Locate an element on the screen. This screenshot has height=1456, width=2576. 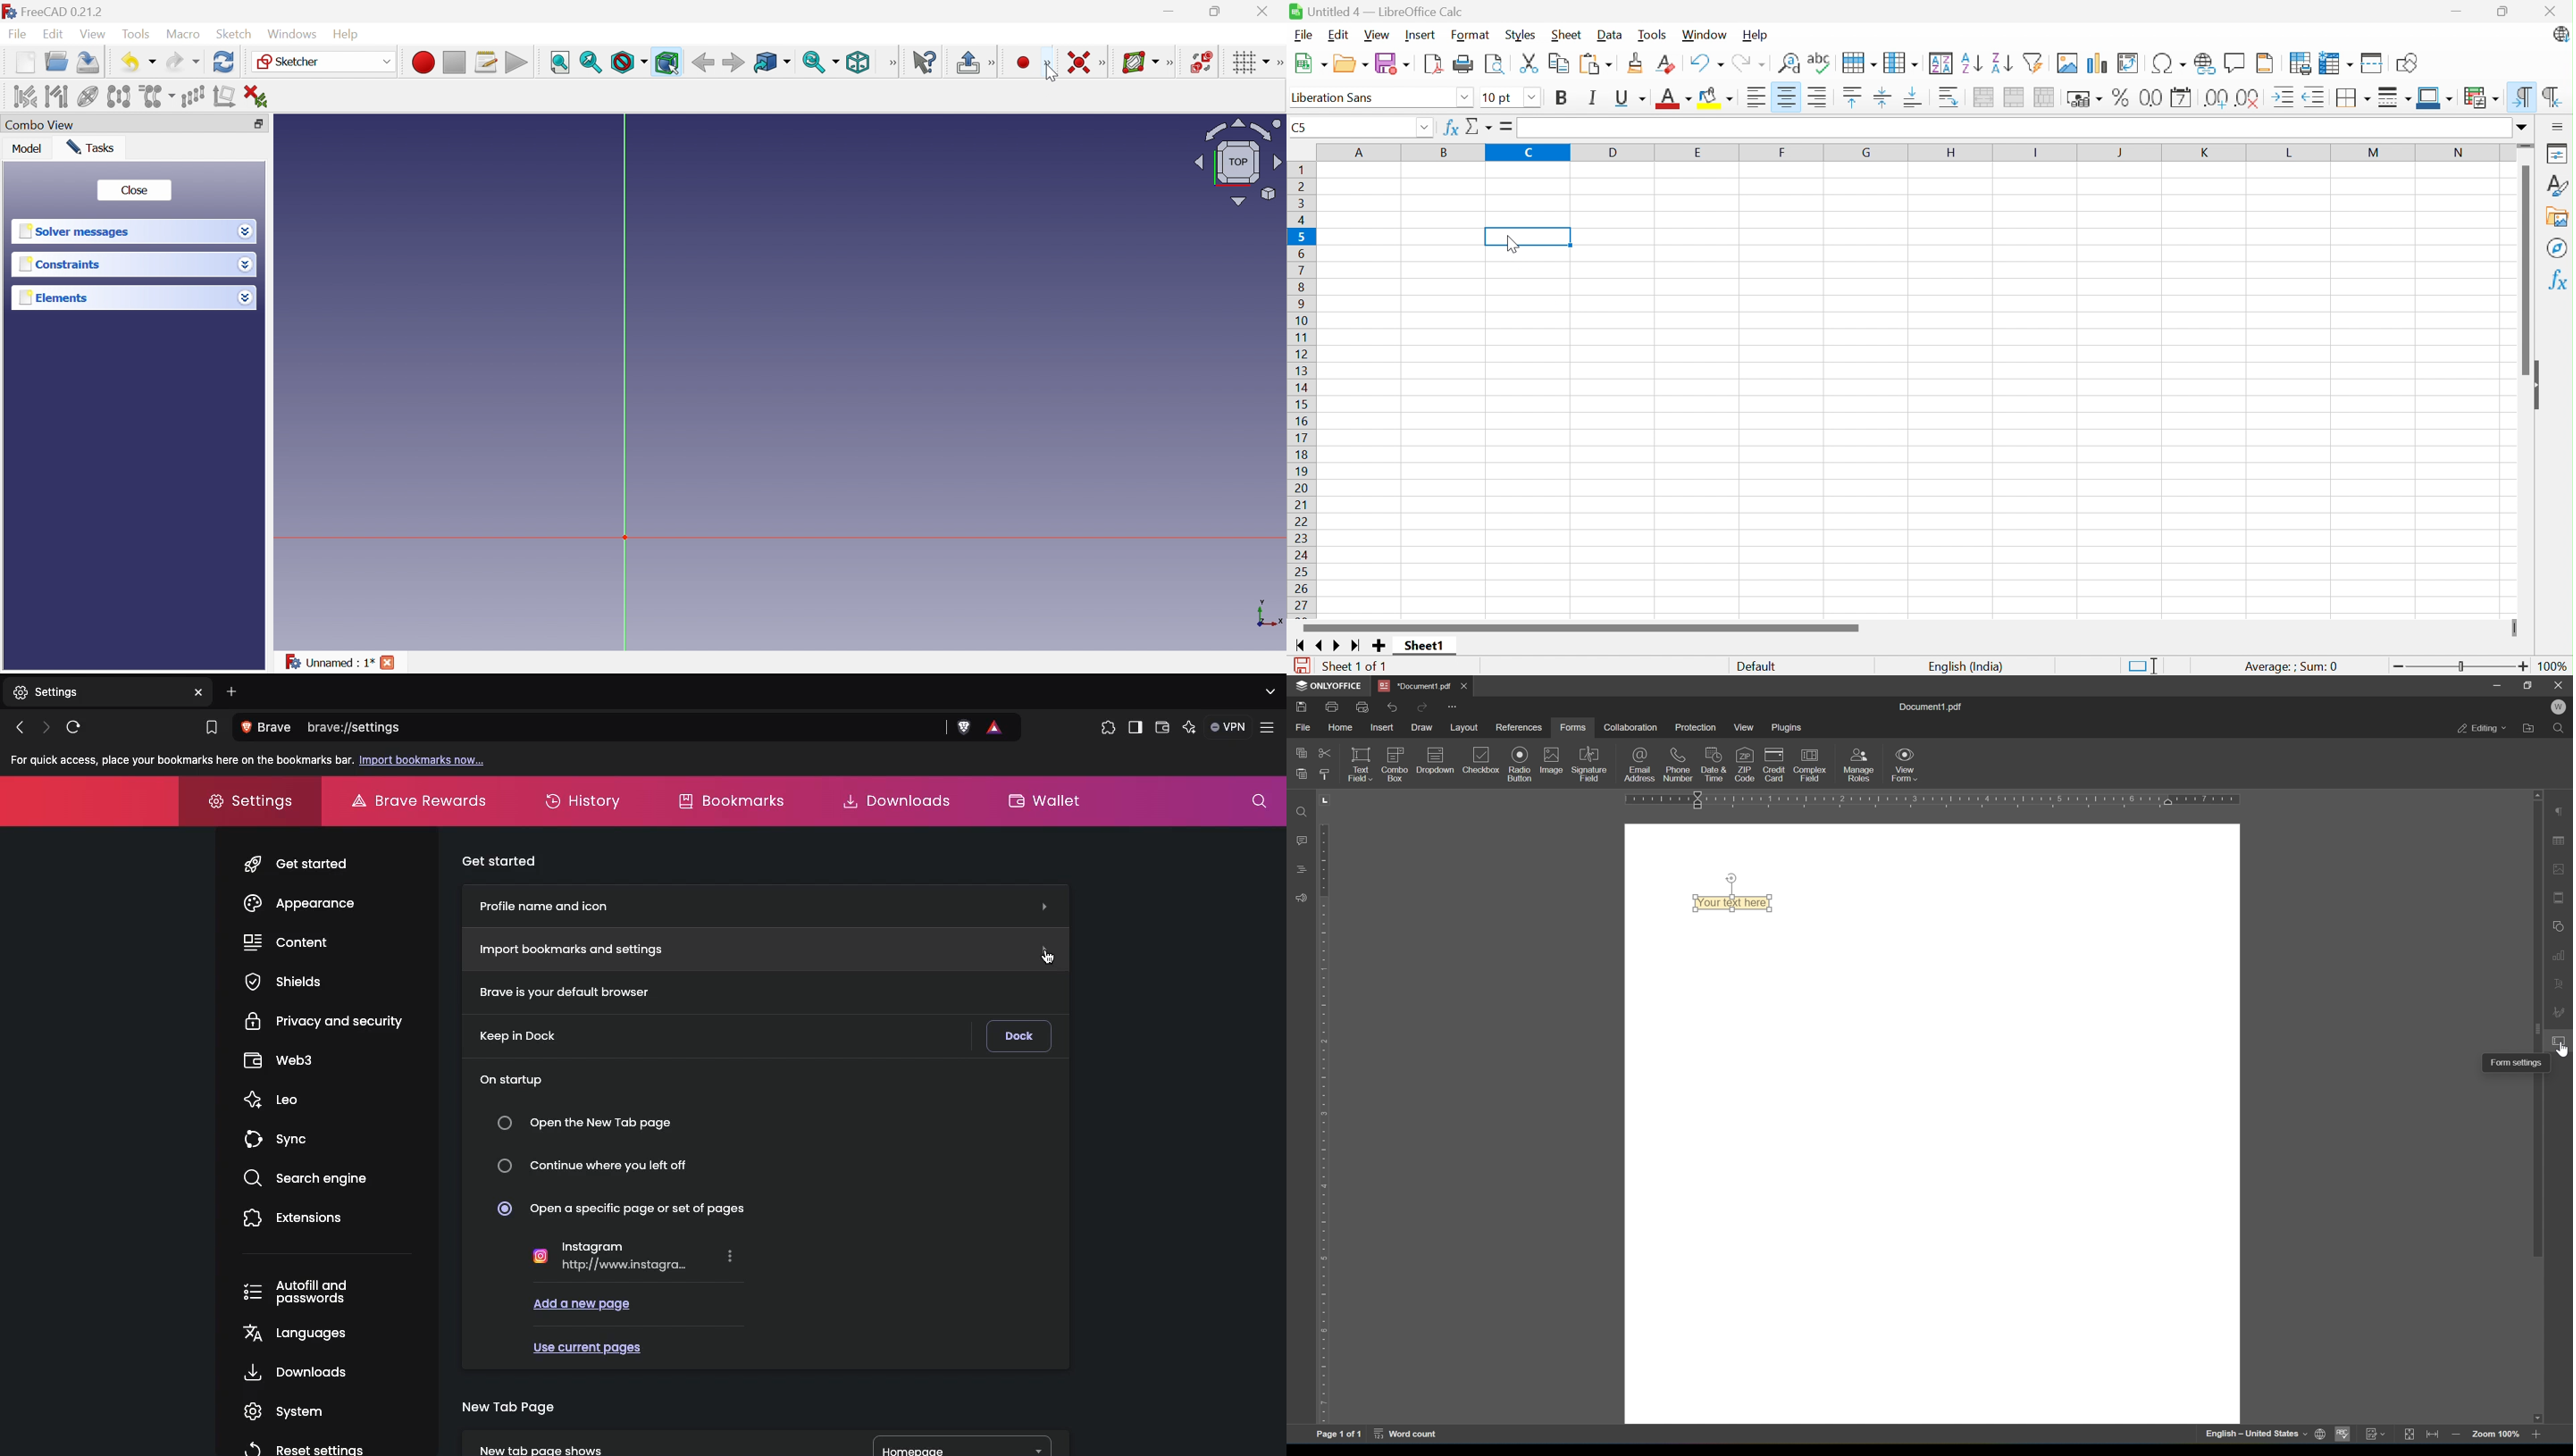
Liberation Sans is located at coordinates (1336, 97).